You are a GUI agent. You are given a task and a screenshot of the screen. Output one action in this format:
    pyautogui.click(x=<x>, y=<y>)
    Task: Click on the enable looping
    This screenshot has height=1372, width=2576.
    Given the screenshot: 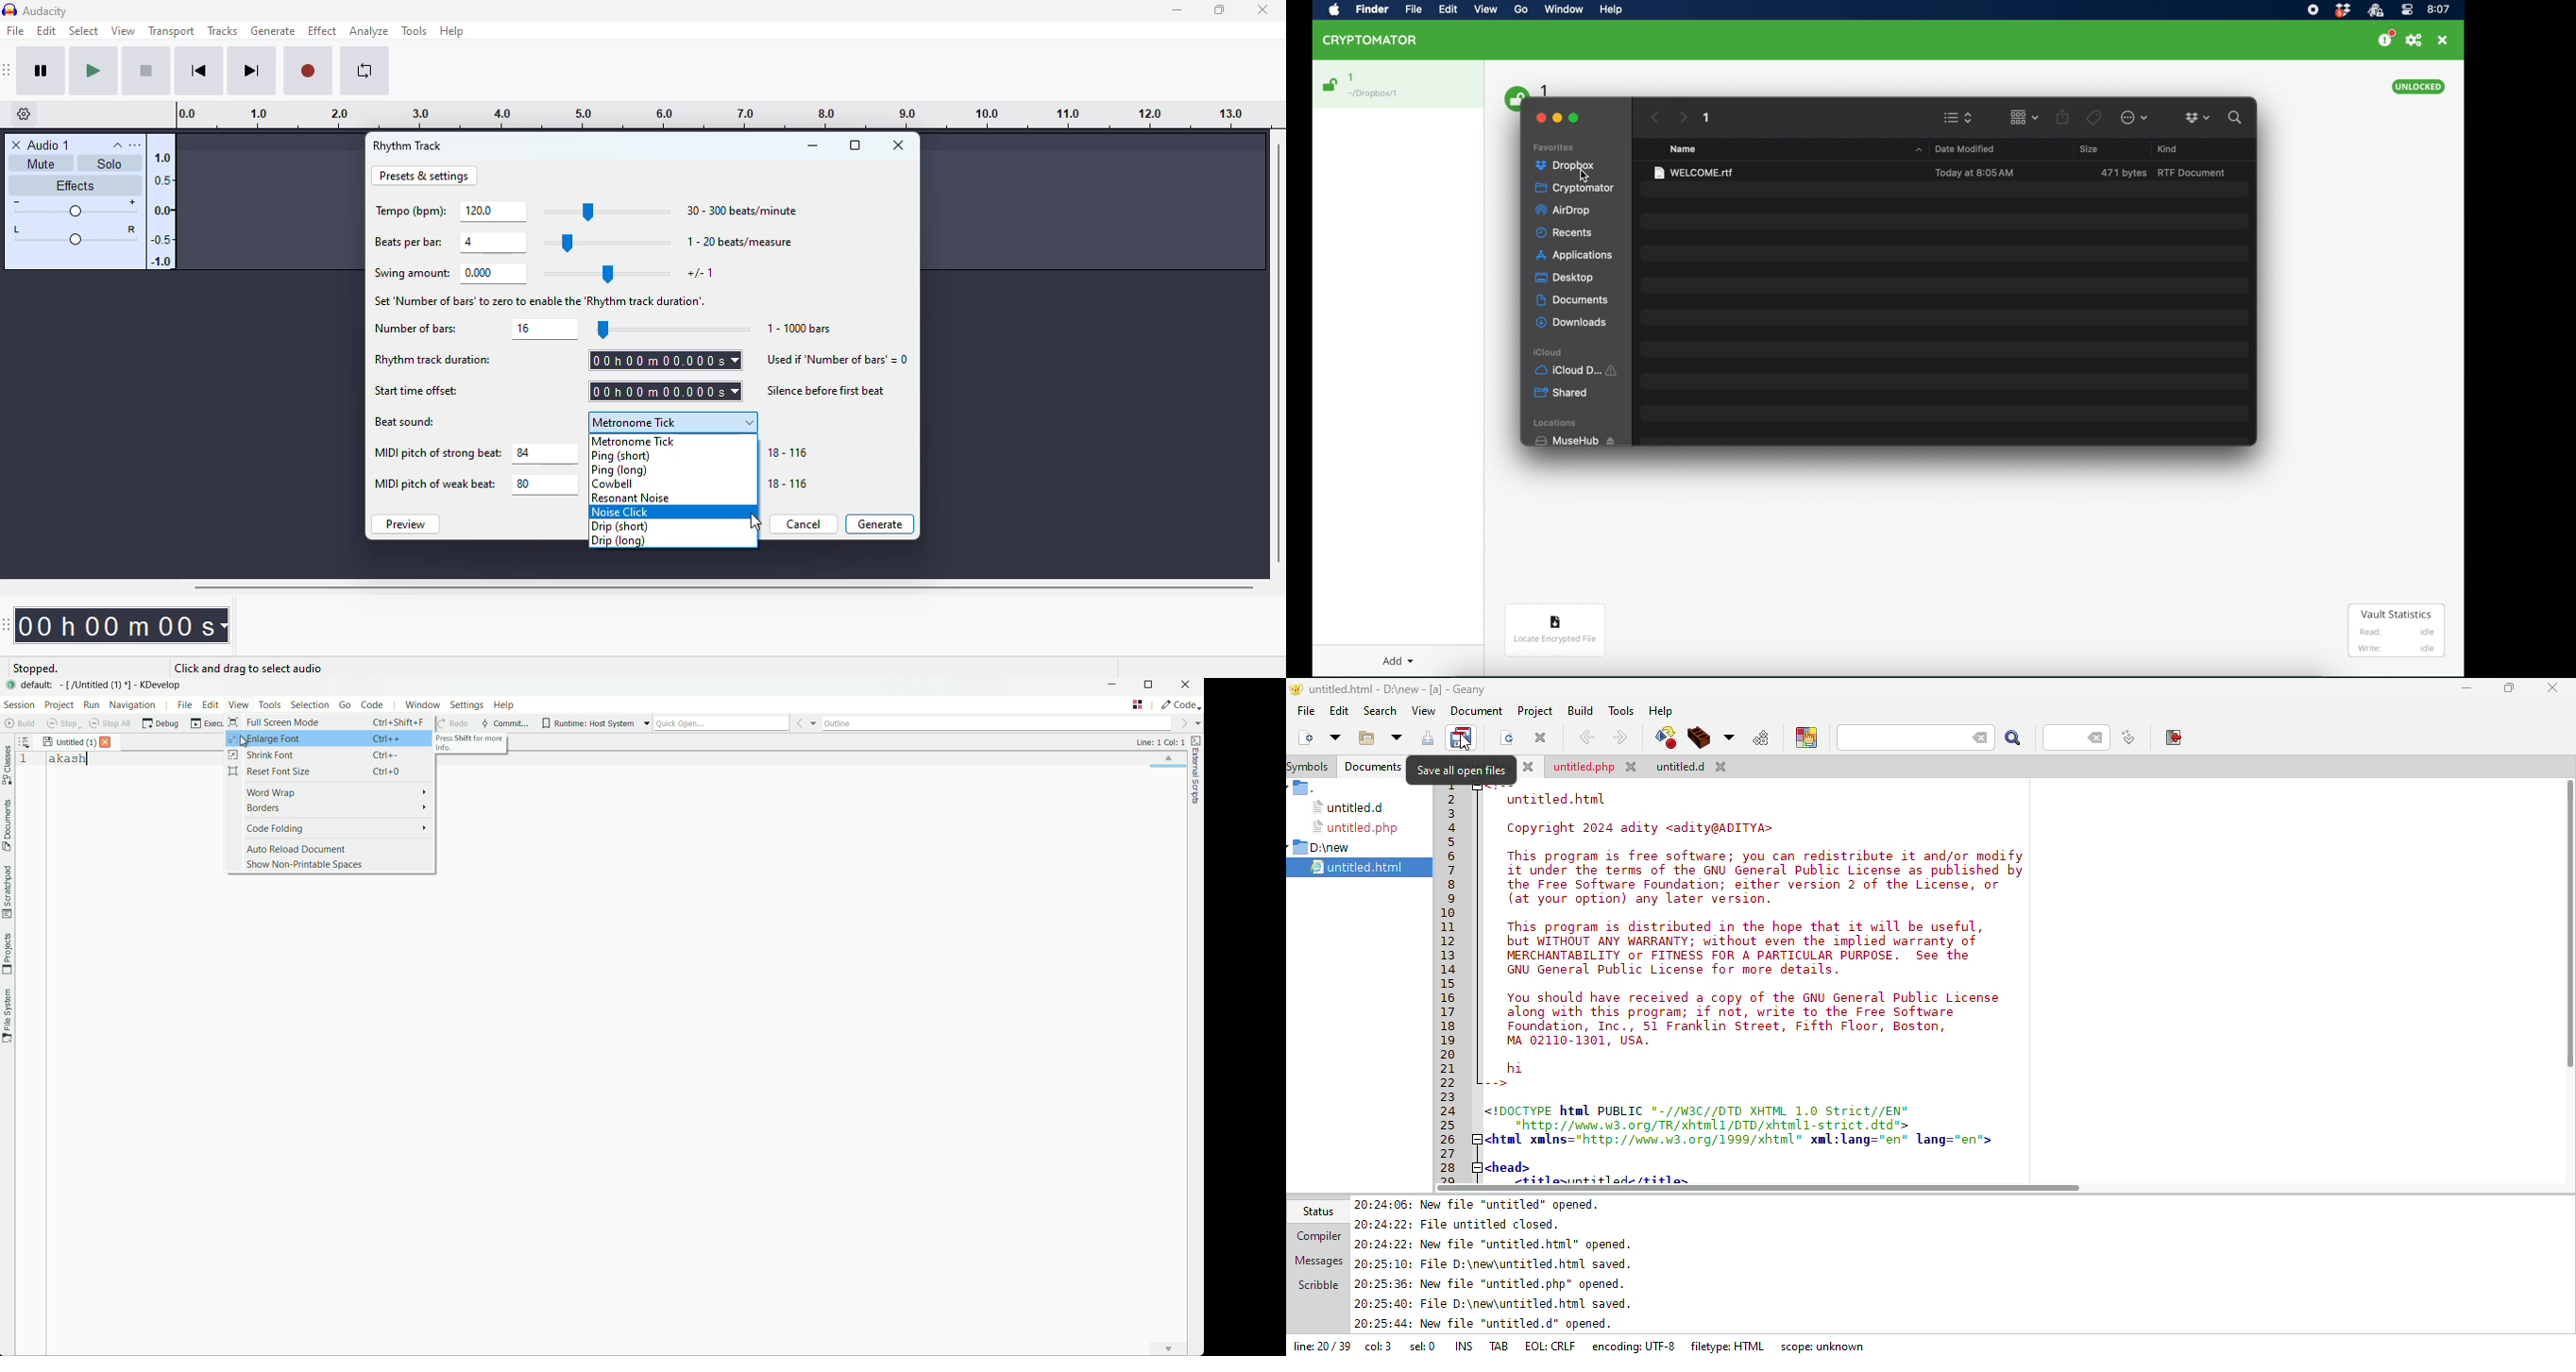 What is the action you would take?
    pyautogui.click(x=365, y=71)
    